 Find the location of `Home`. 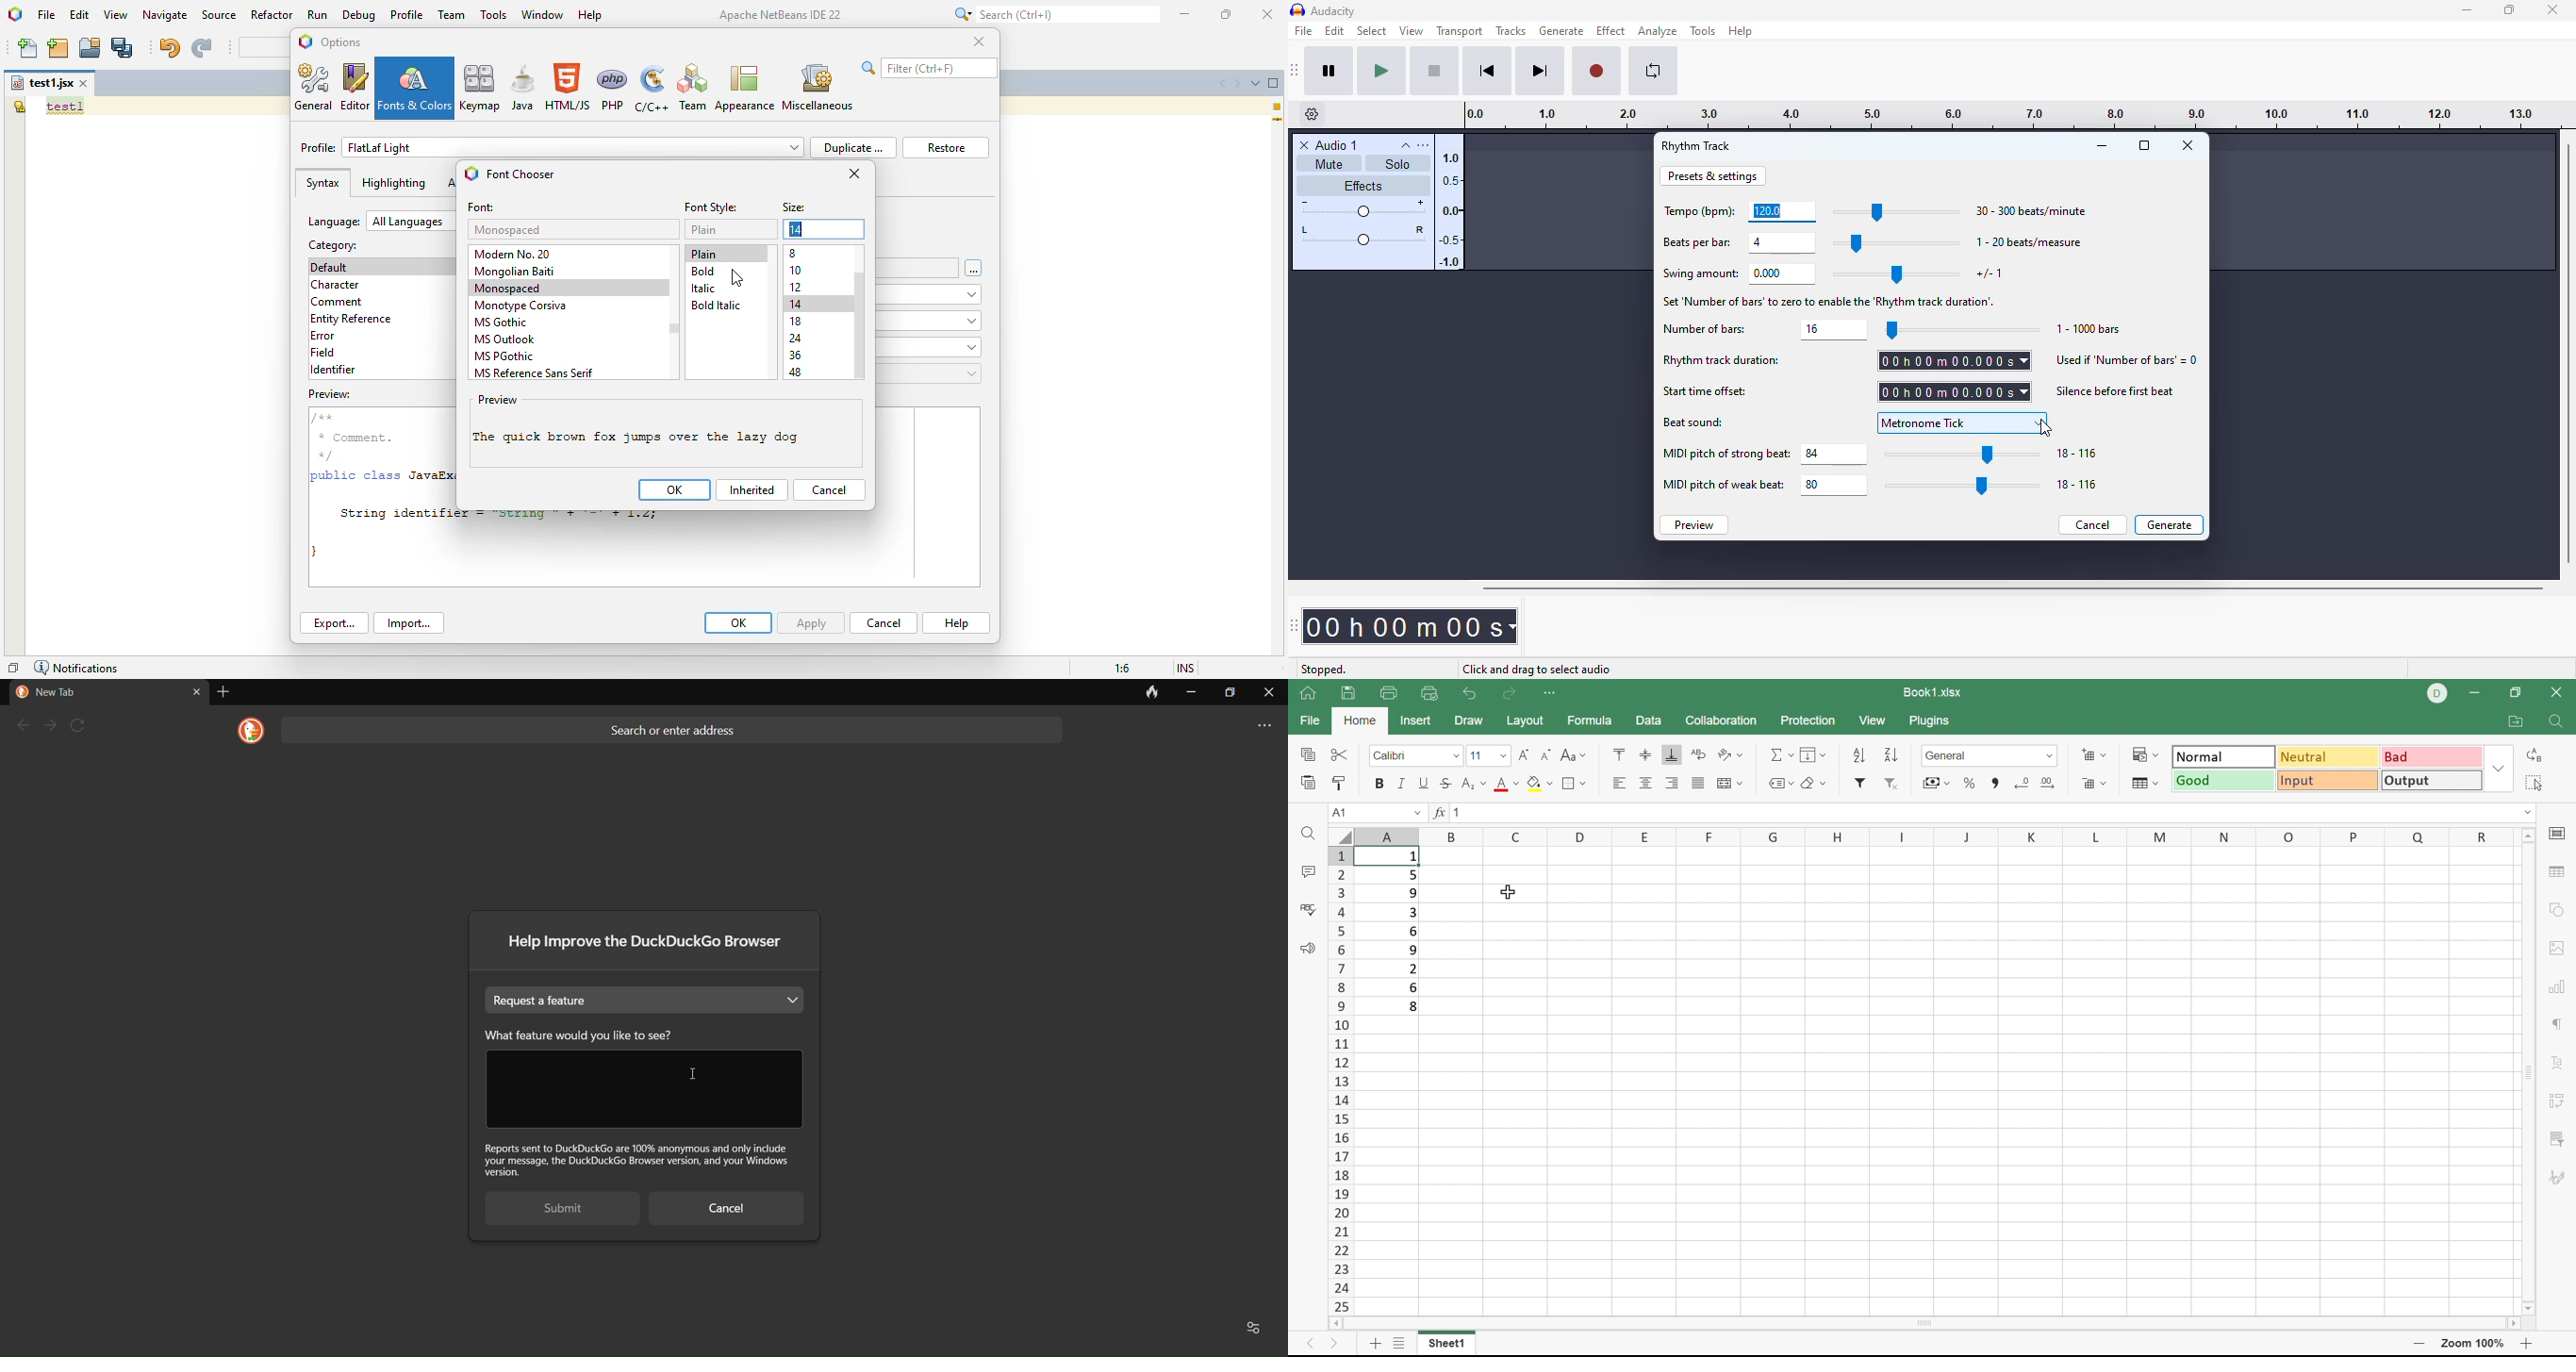

Home is located at coordinates (1307, 697).